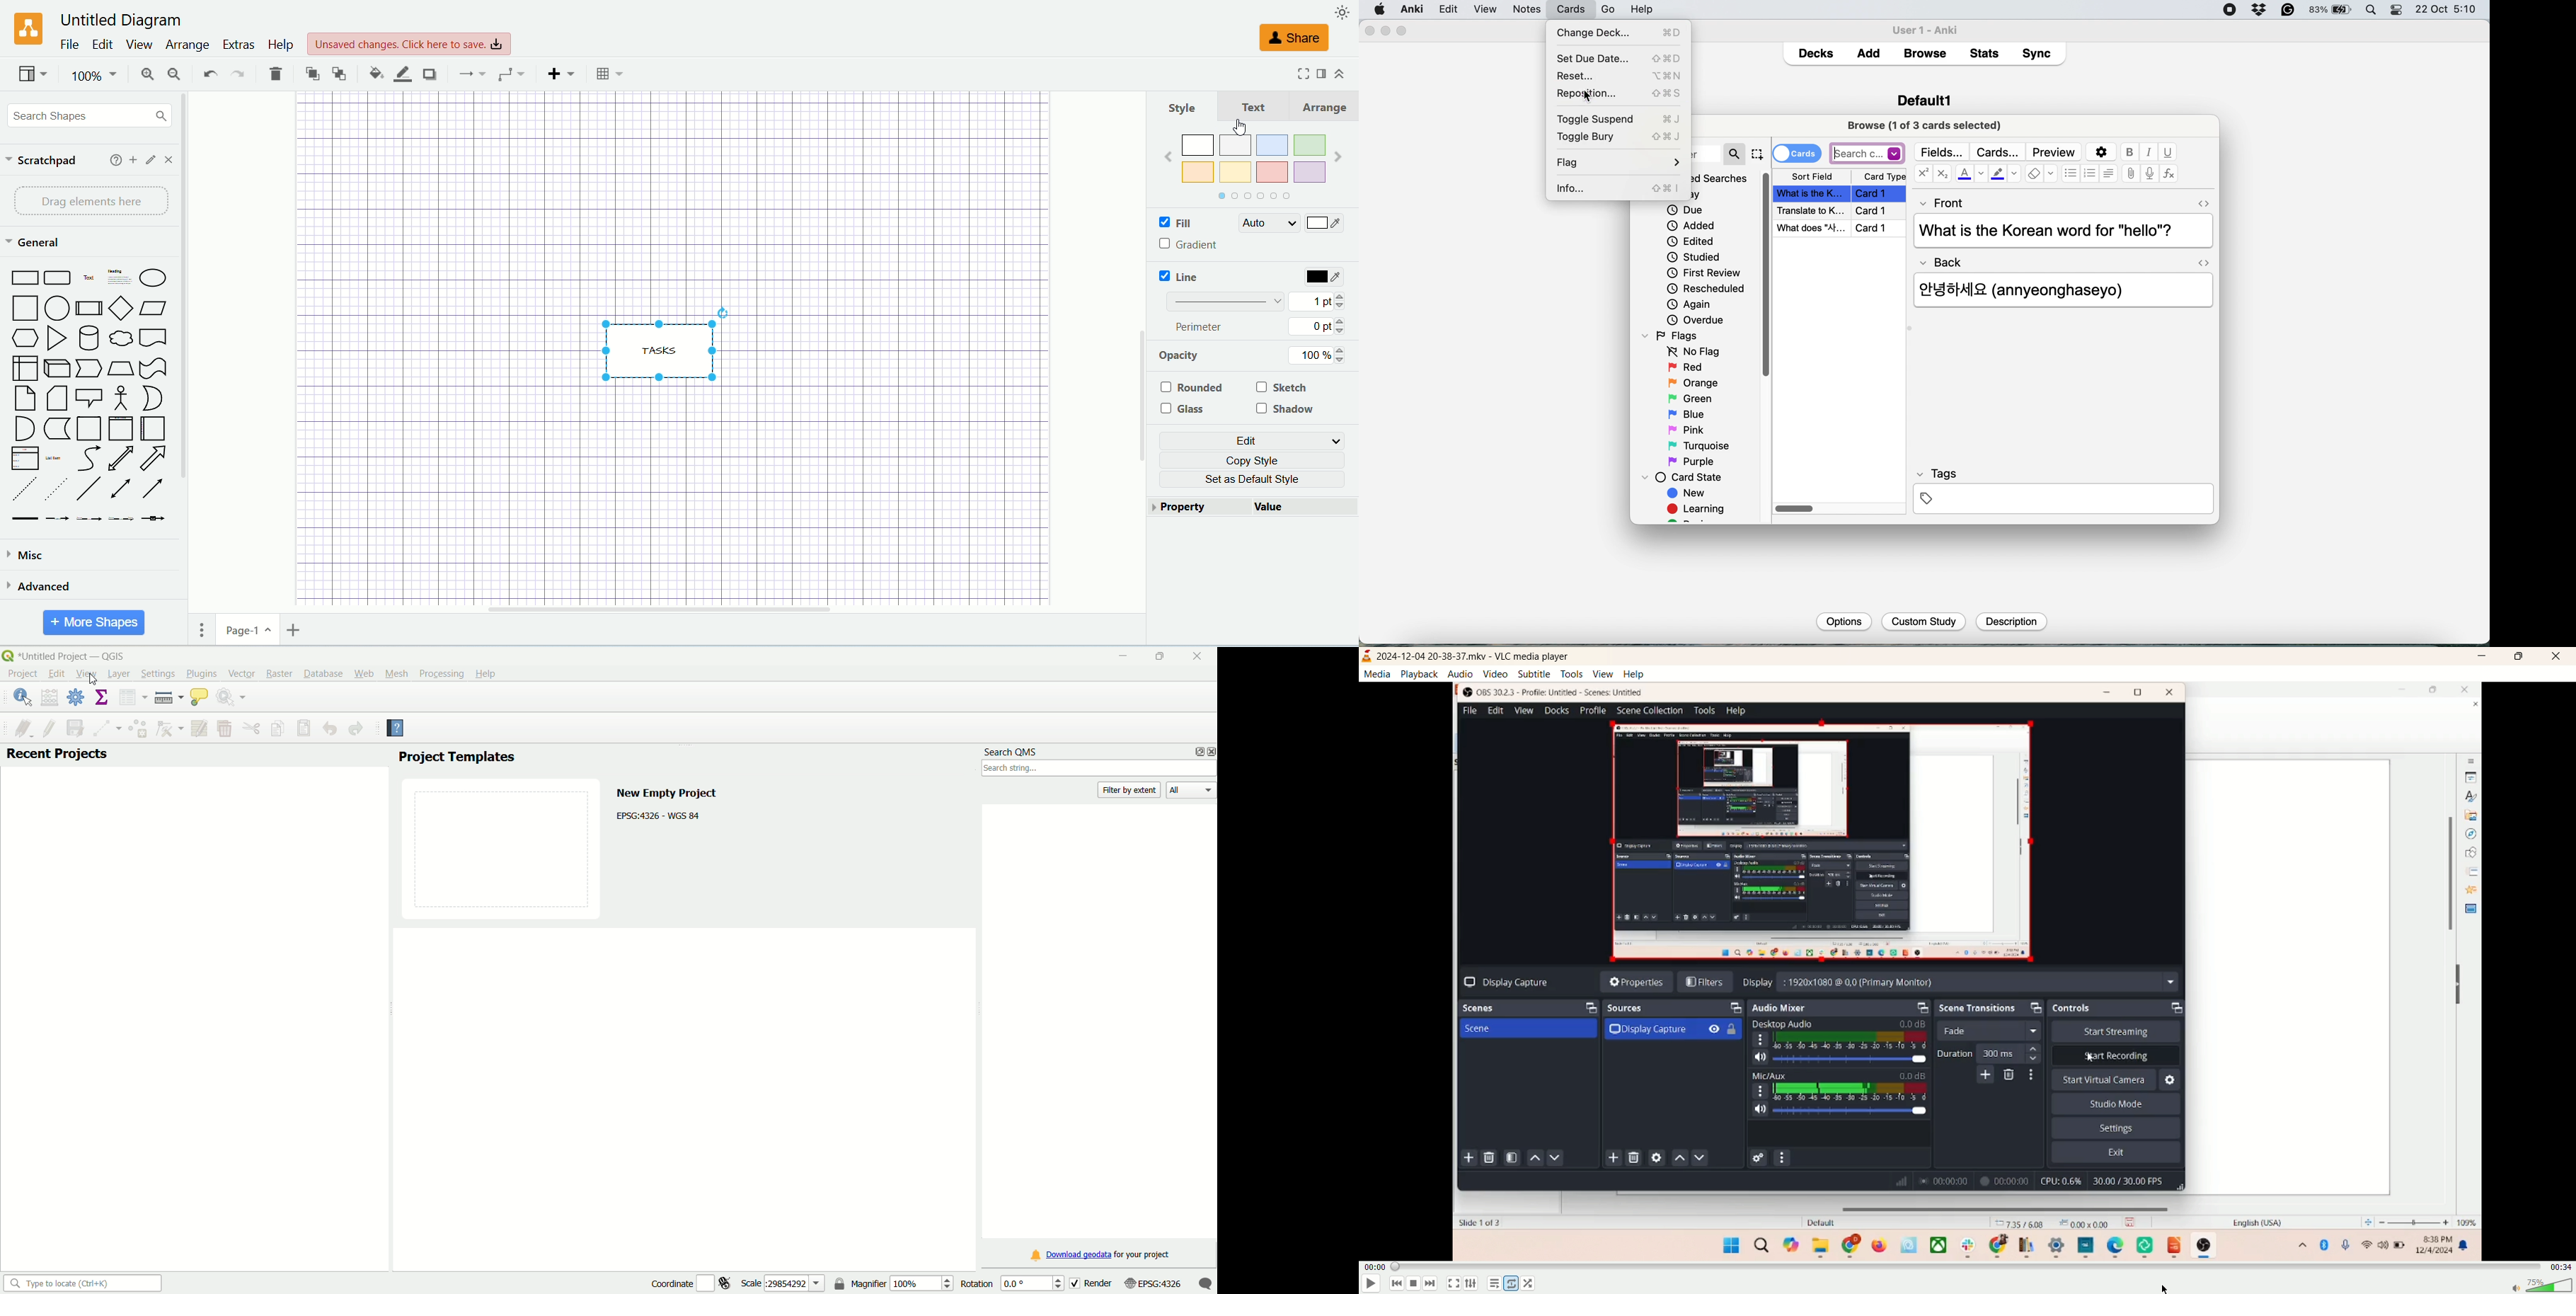 The width and height of the screenshot is (2576, 1316). Describe the element at coordinates (2149, 175) in the screenshot. I see `audio recorder` at that location.